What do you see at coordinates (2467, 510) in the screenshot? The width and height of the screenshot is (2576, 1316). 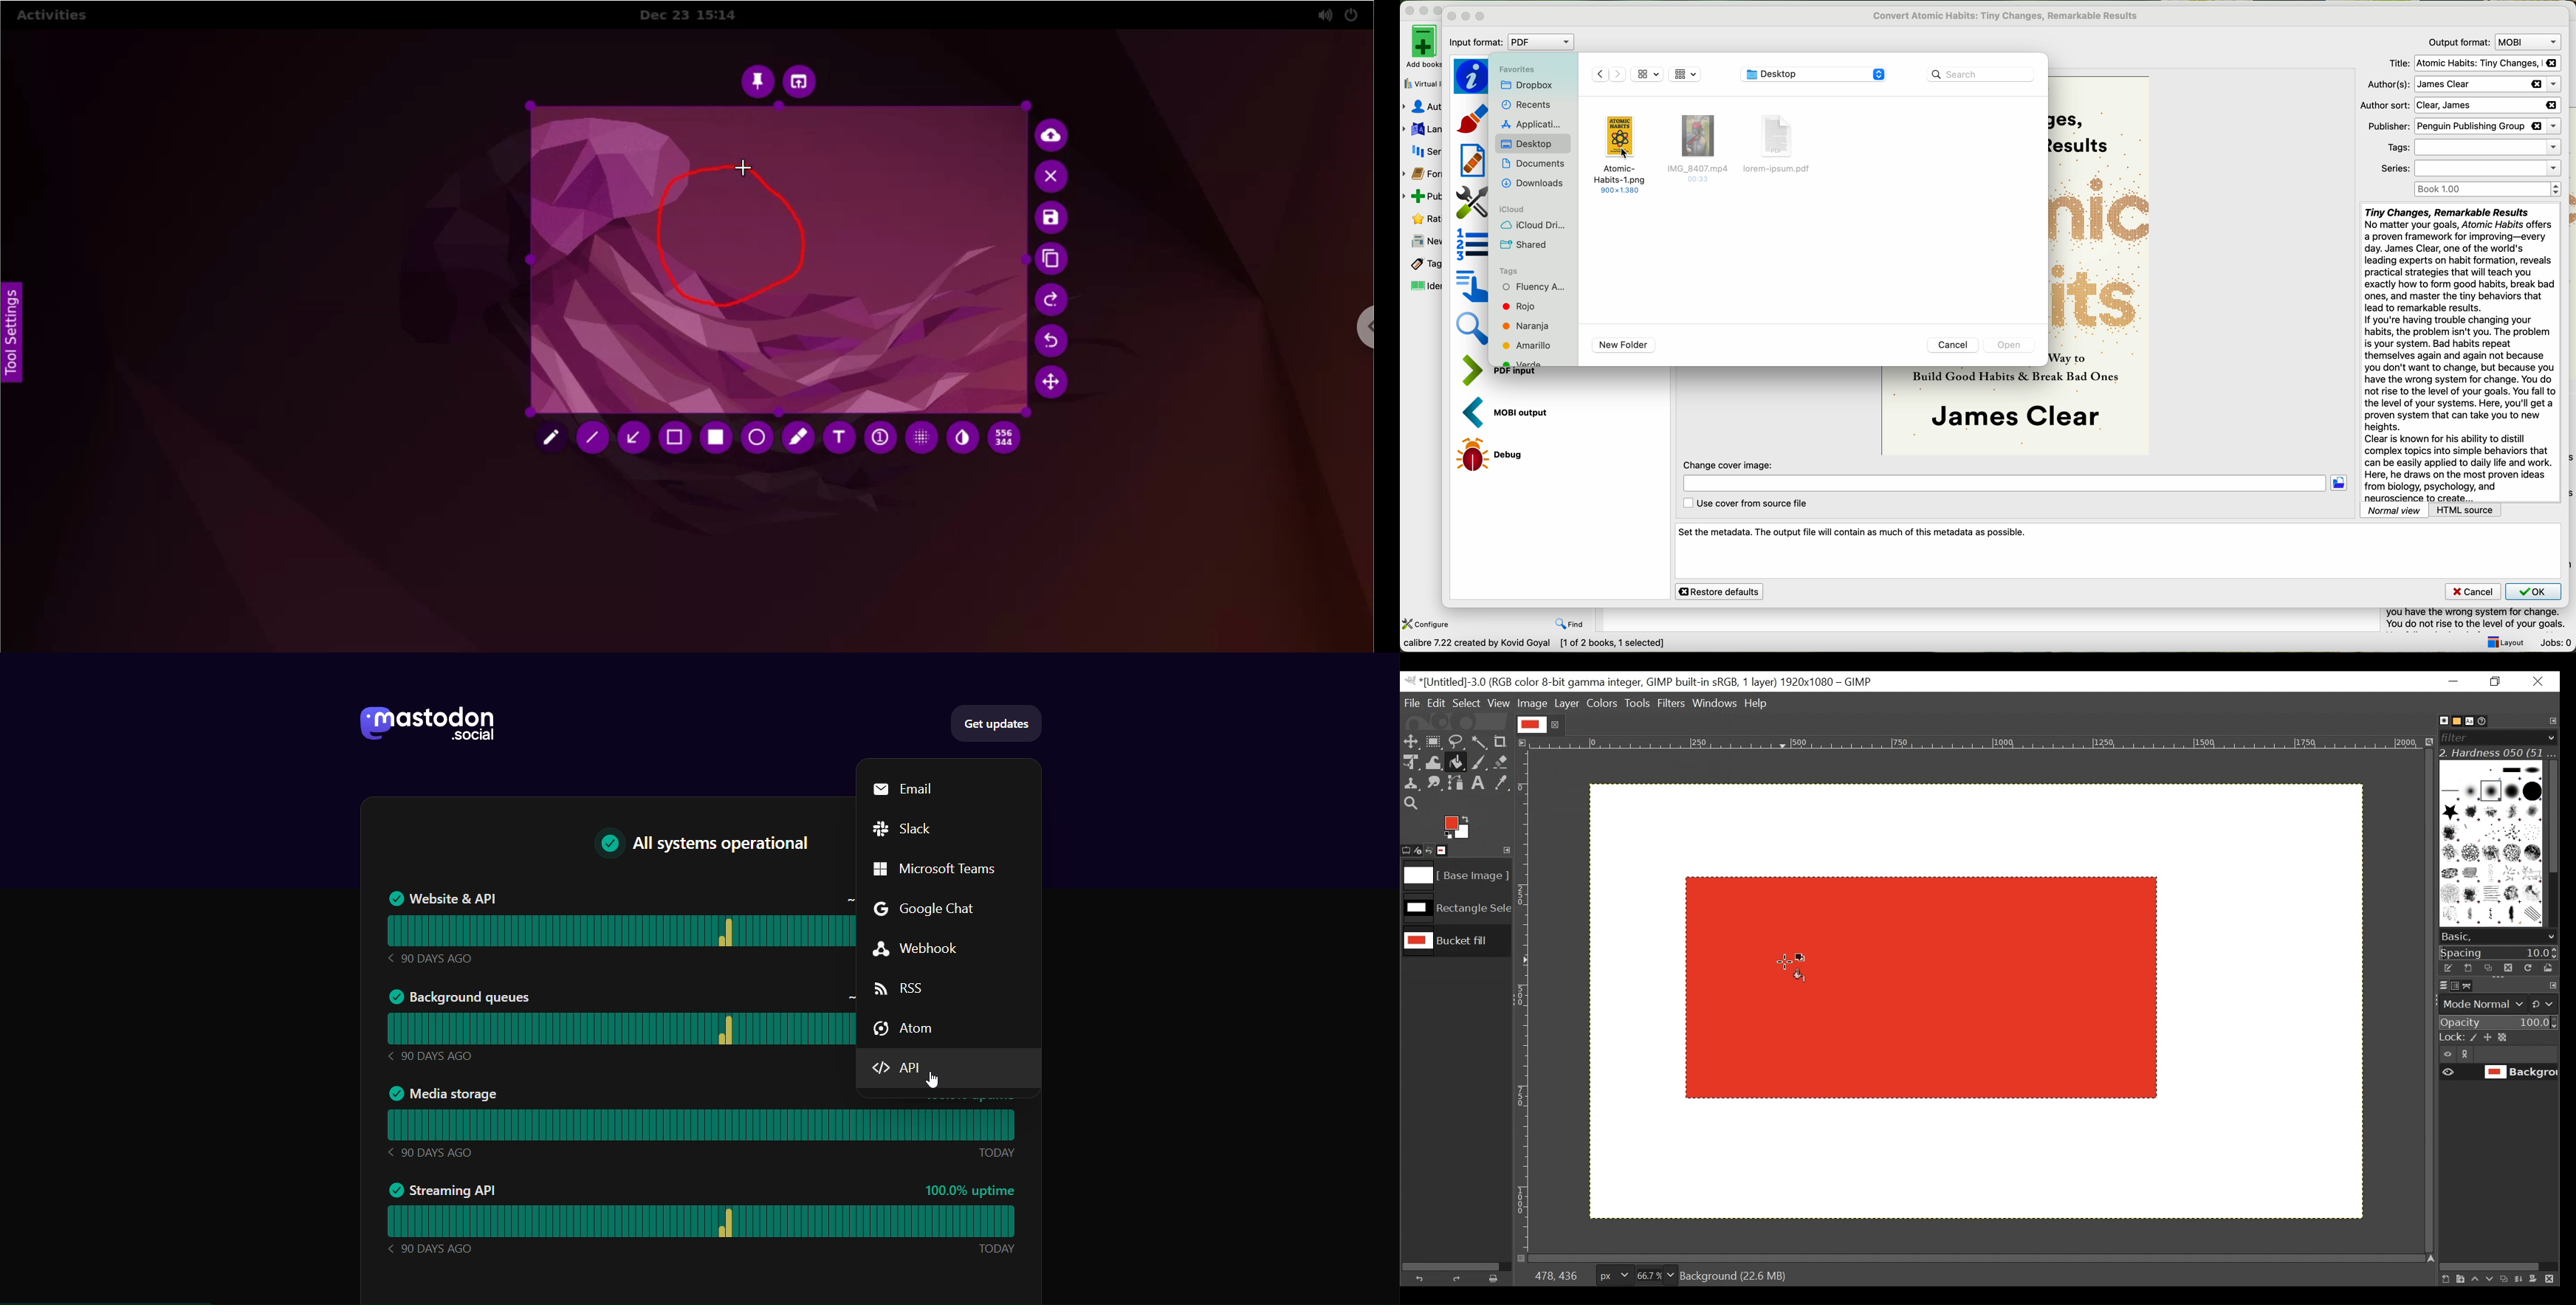 I see `HTML source` at bounding box center [2467, 510].